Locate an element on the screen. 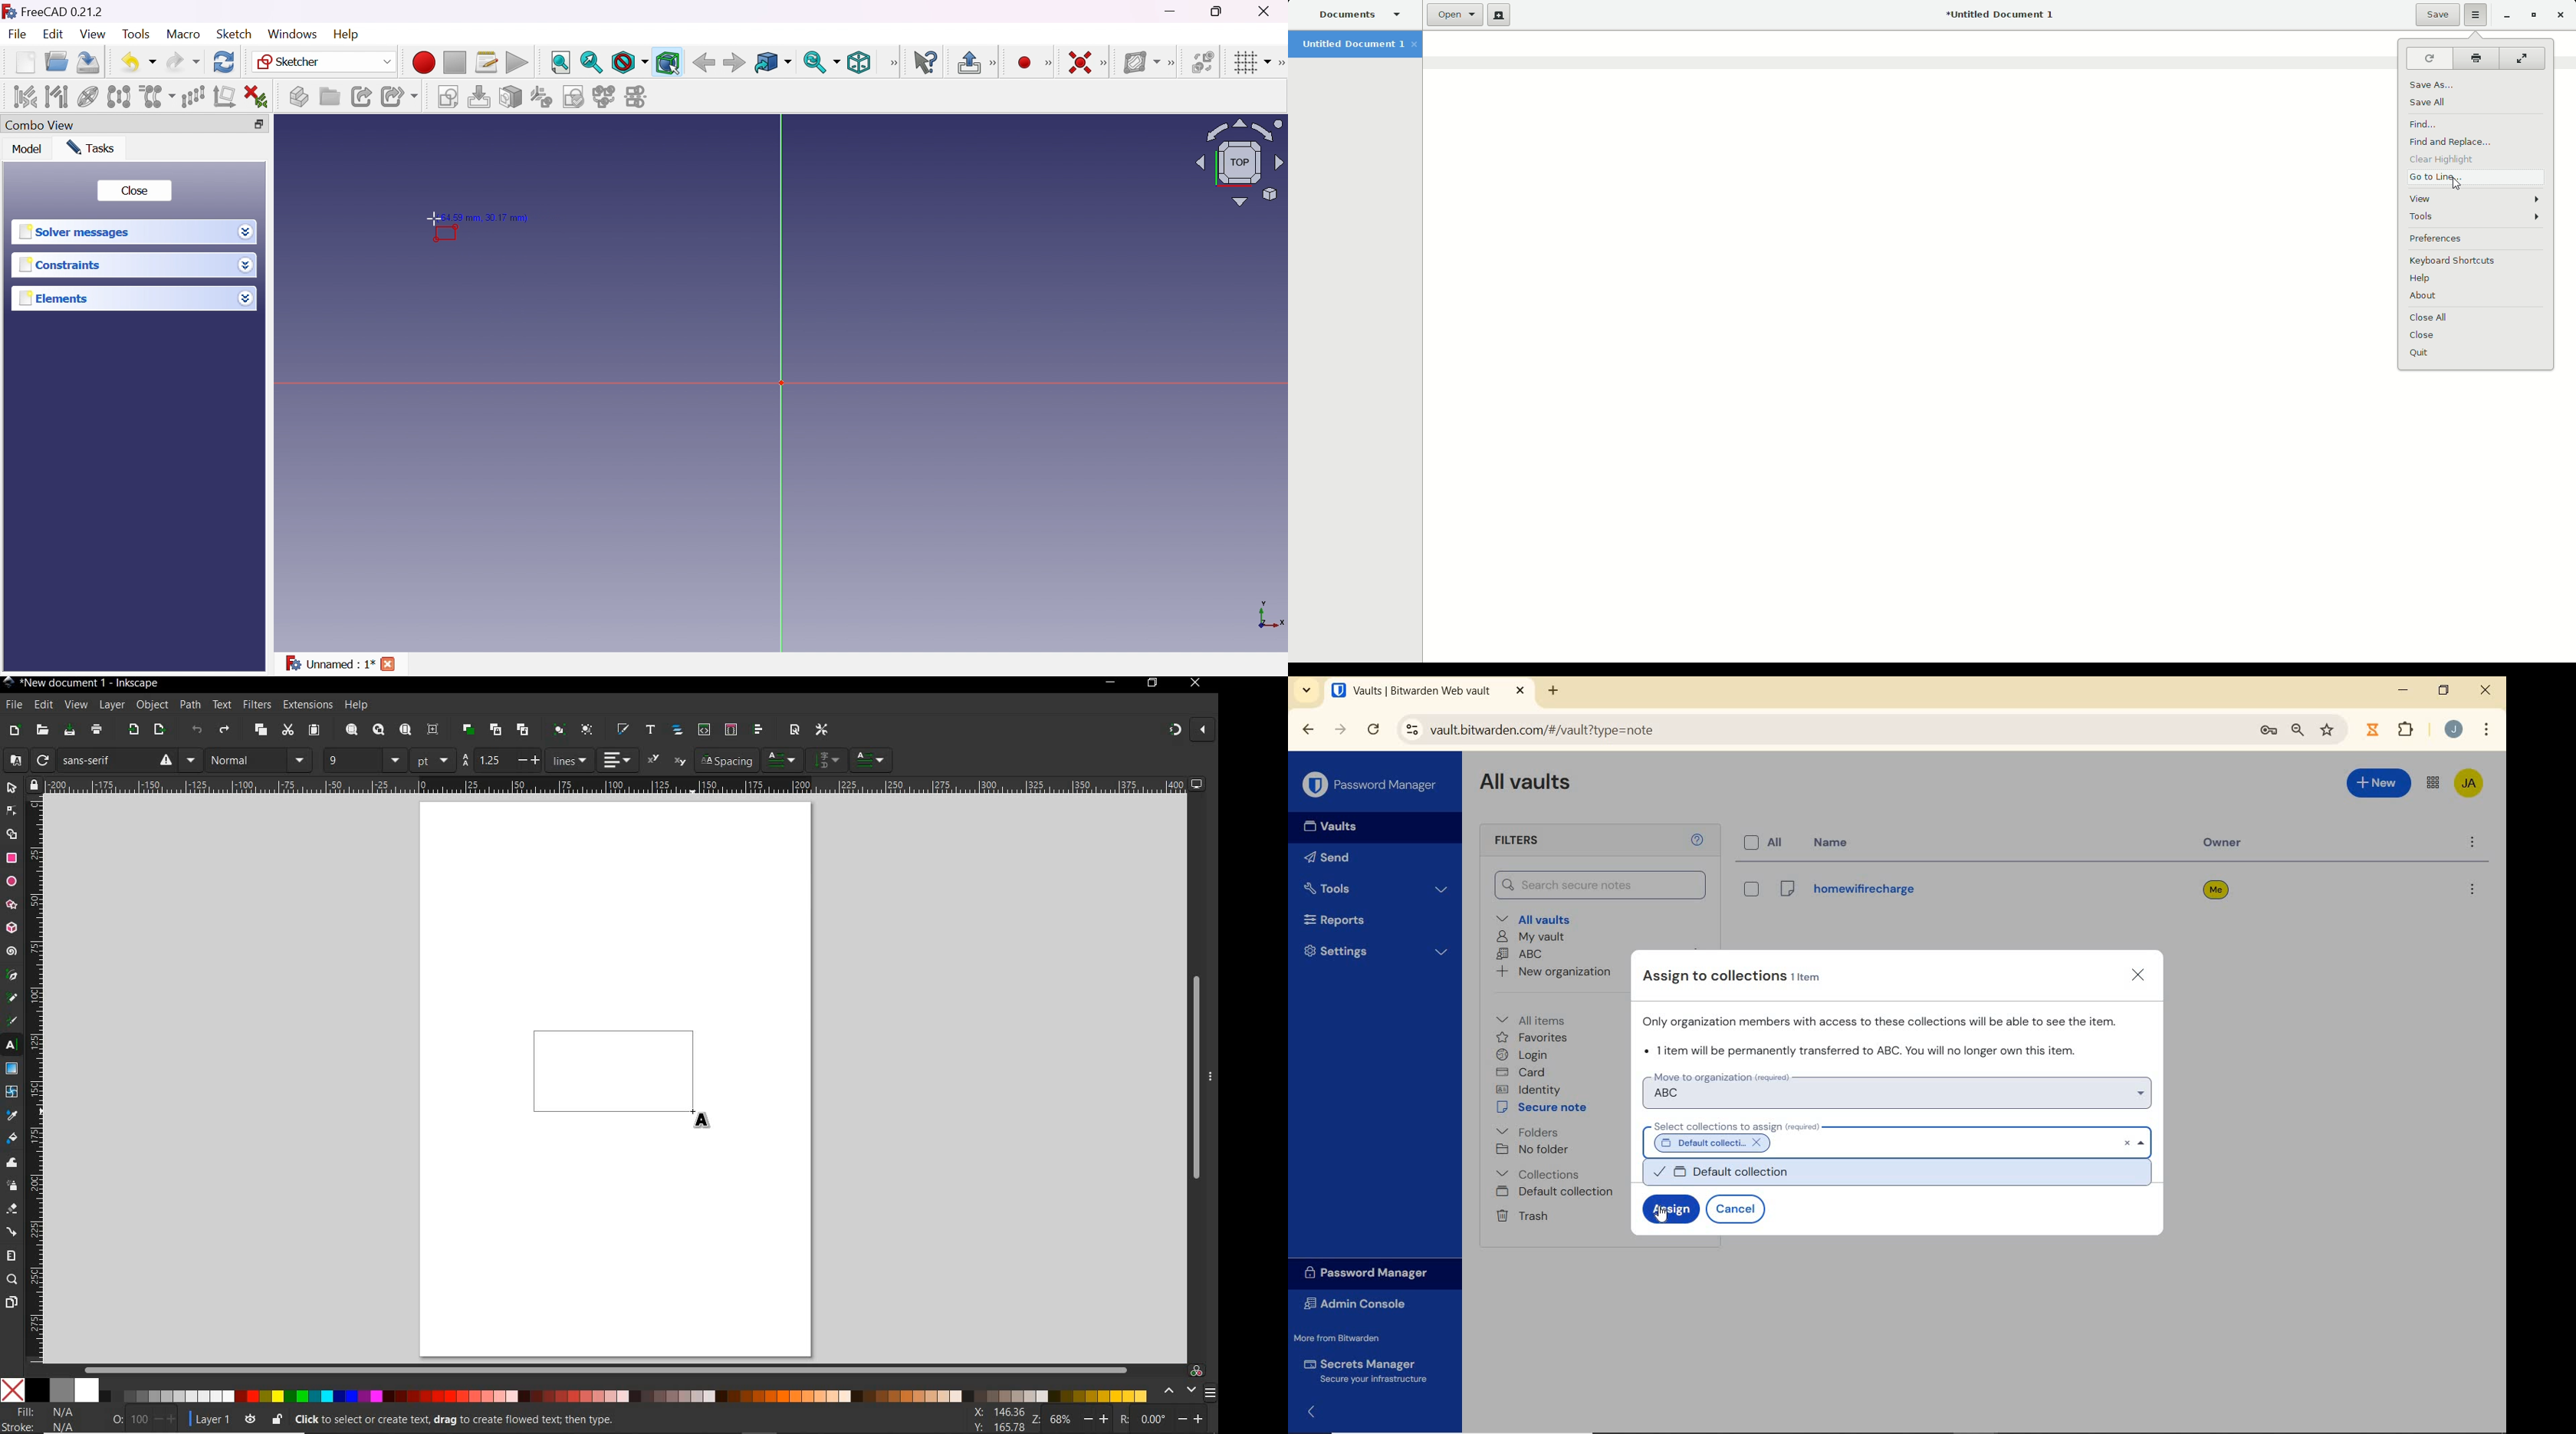 Image resolution: width=2576 pixels, height=1456 pixels. cursor coordinates is located at coordinates (997, 1419).